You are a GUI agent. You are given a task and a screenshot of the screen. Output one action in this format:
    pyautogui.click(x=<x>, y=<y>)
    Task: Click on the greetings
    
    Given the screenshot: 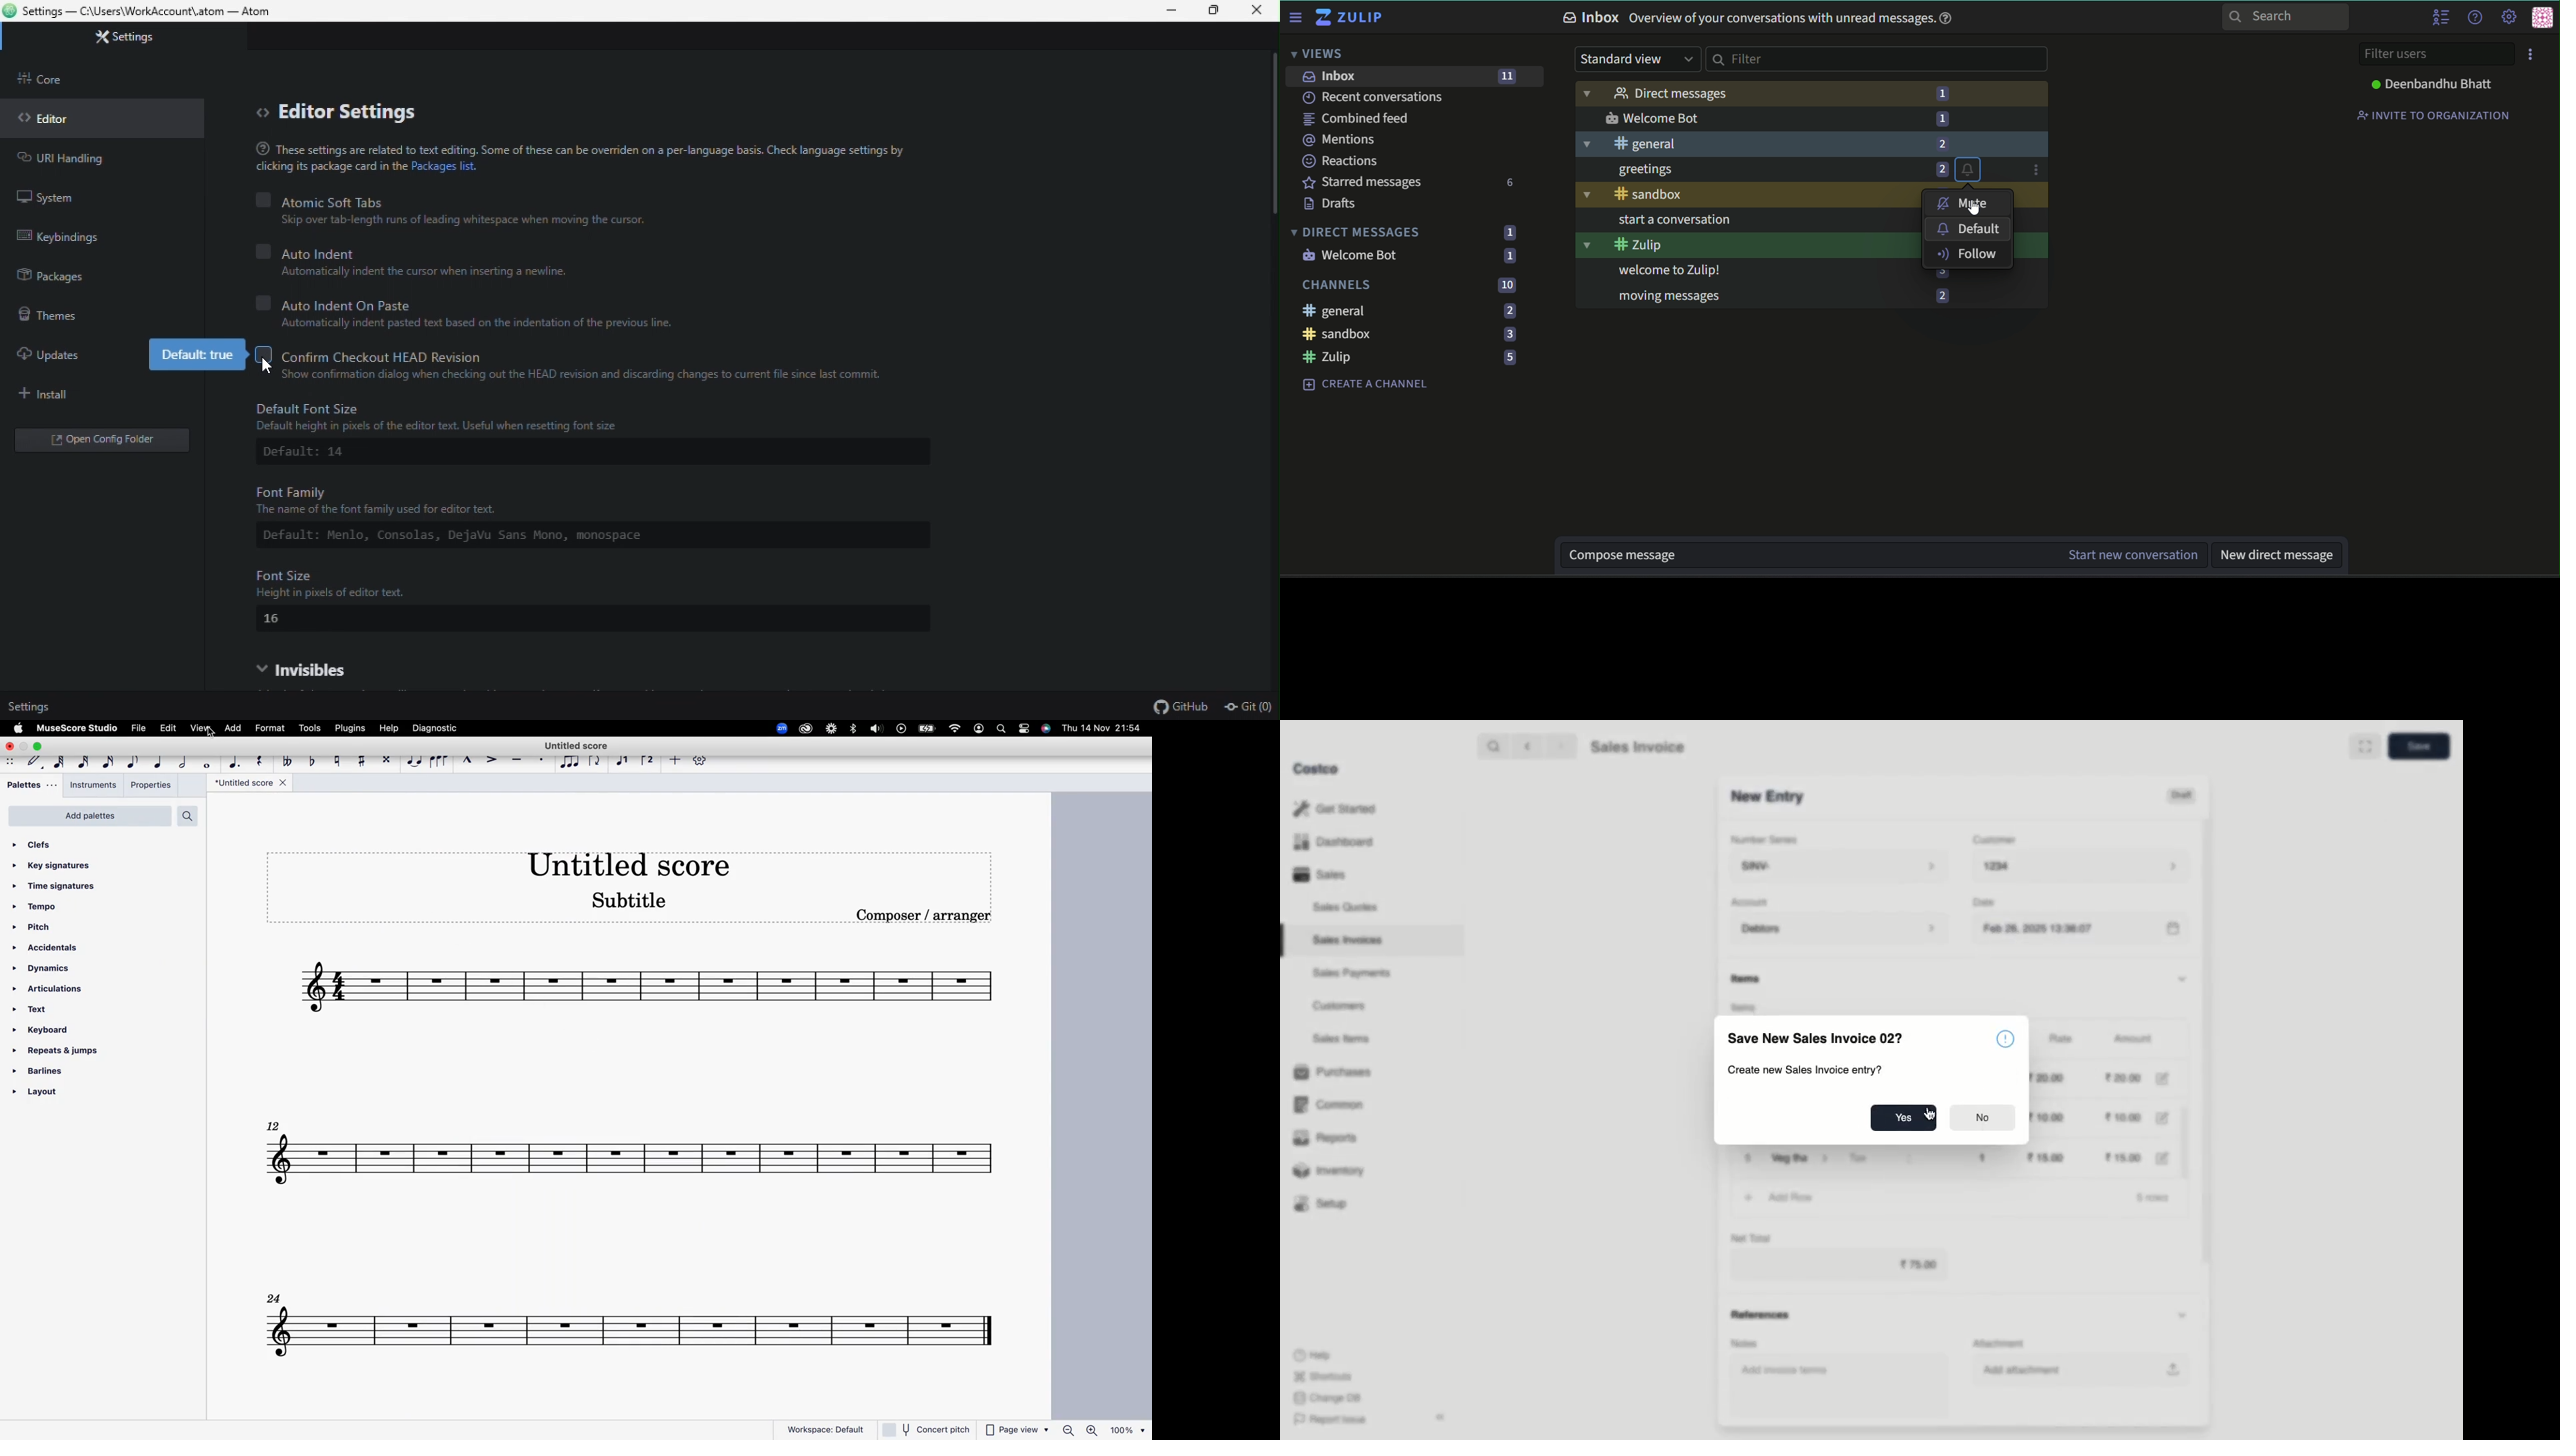 What is the action you would take?
    pyautogui.click(x=1763, y=170)
    